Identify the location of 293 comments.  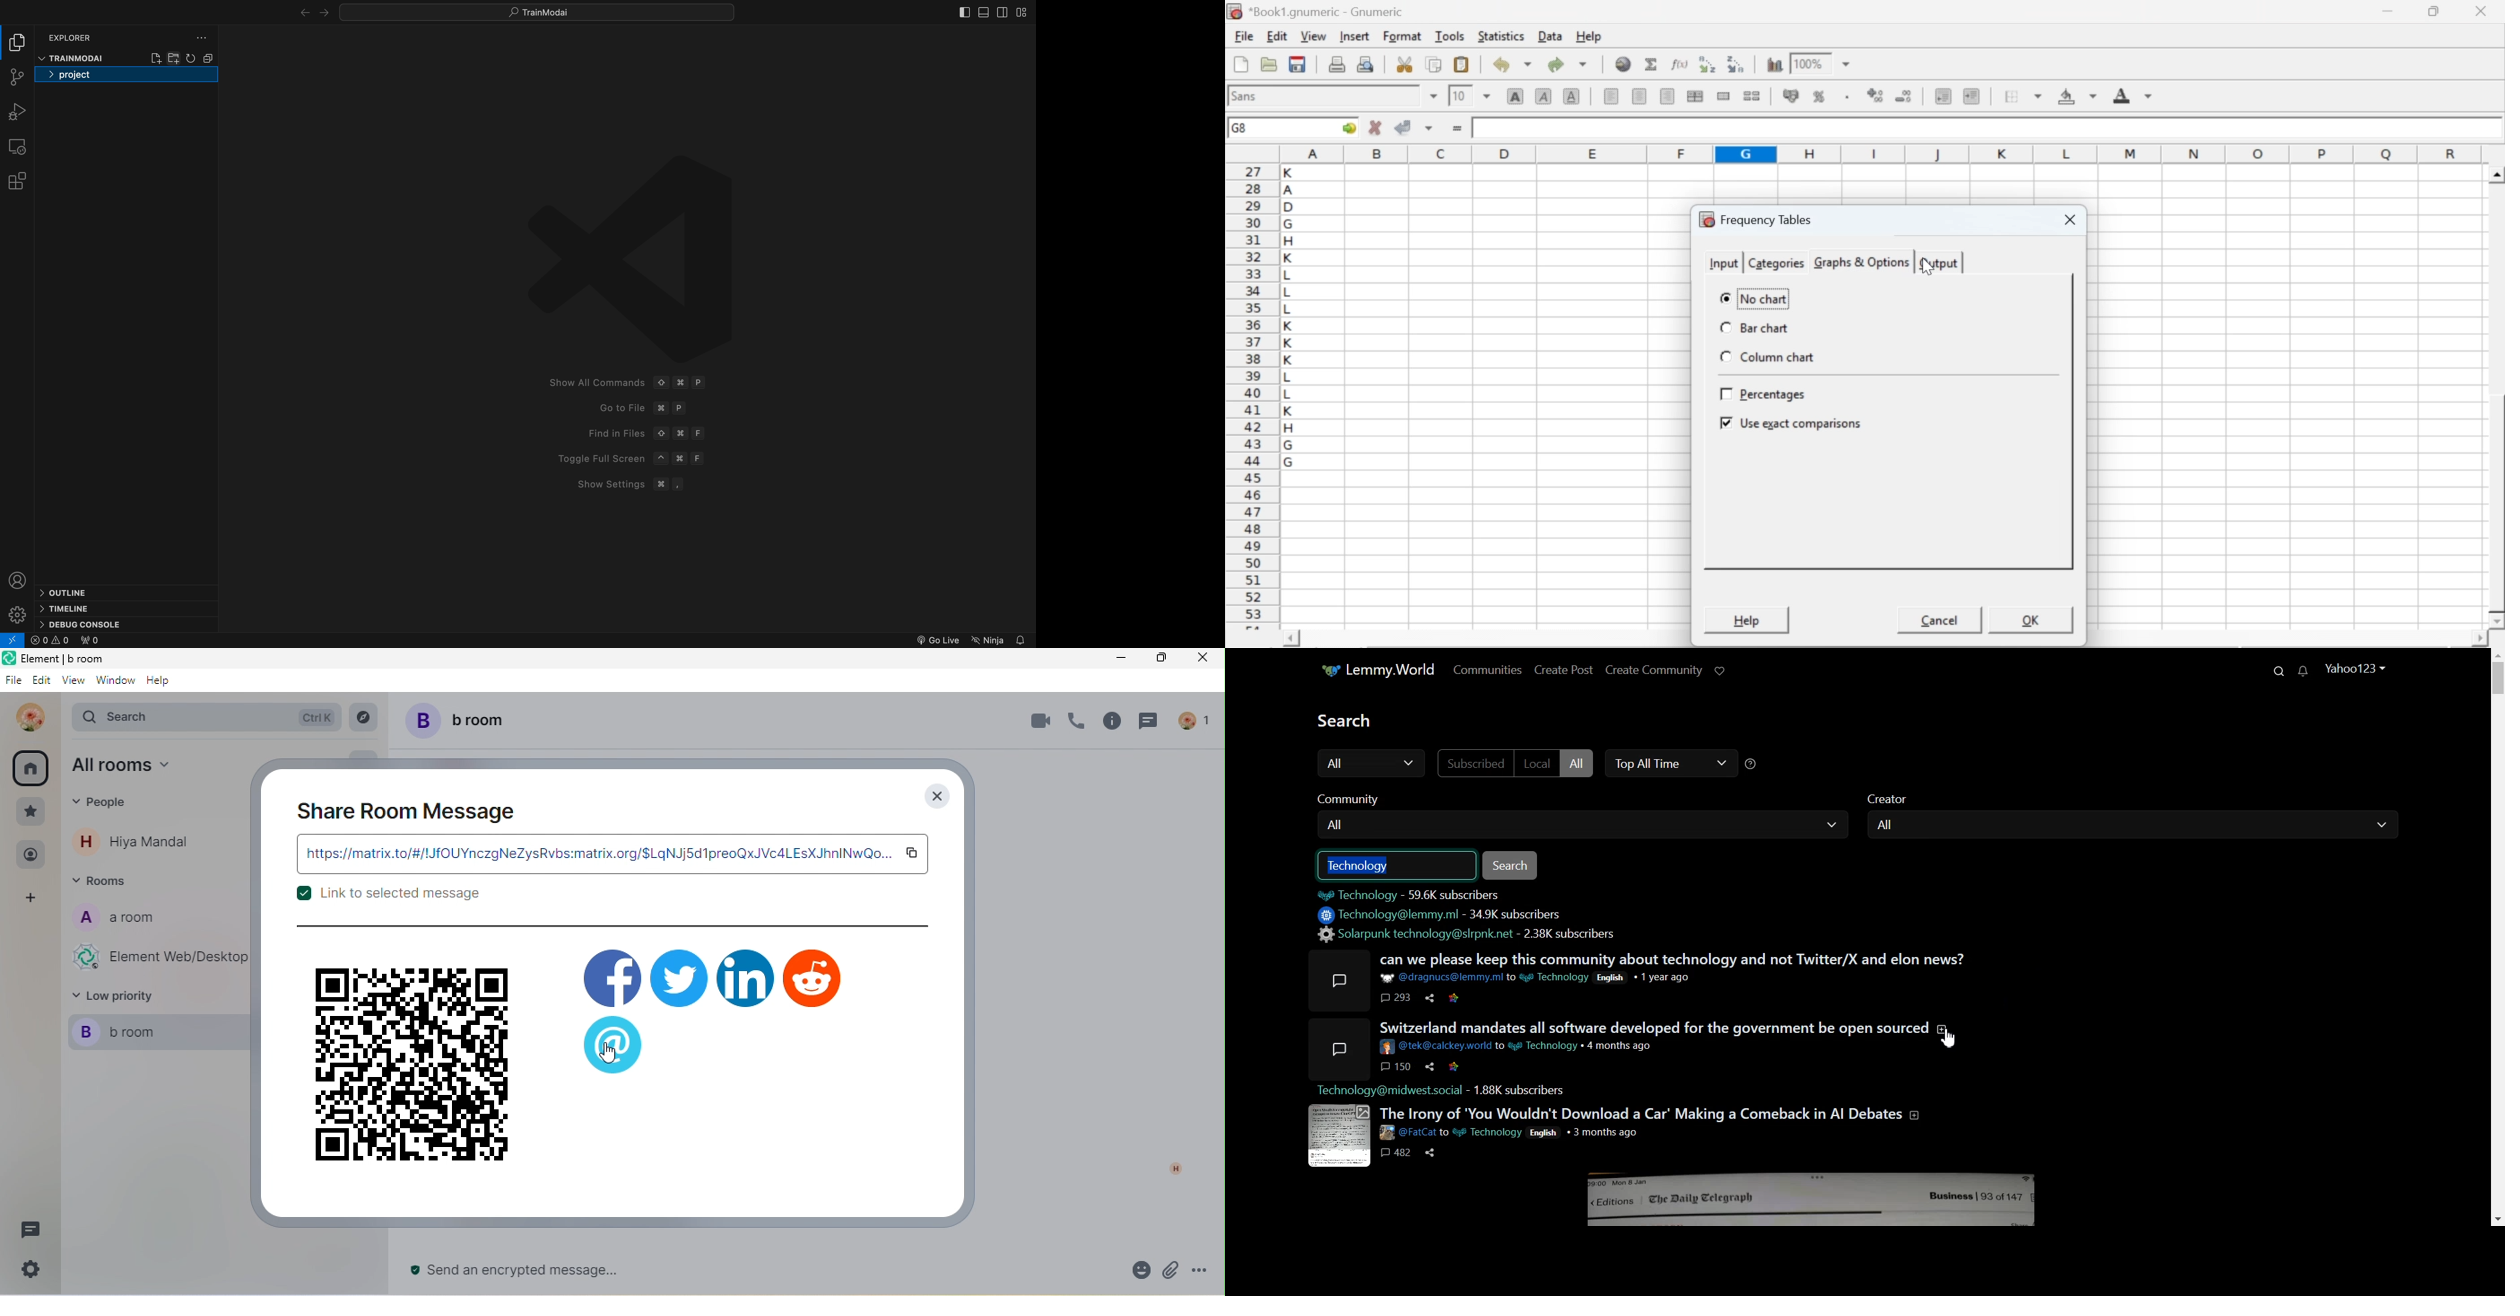
(1394, 998).